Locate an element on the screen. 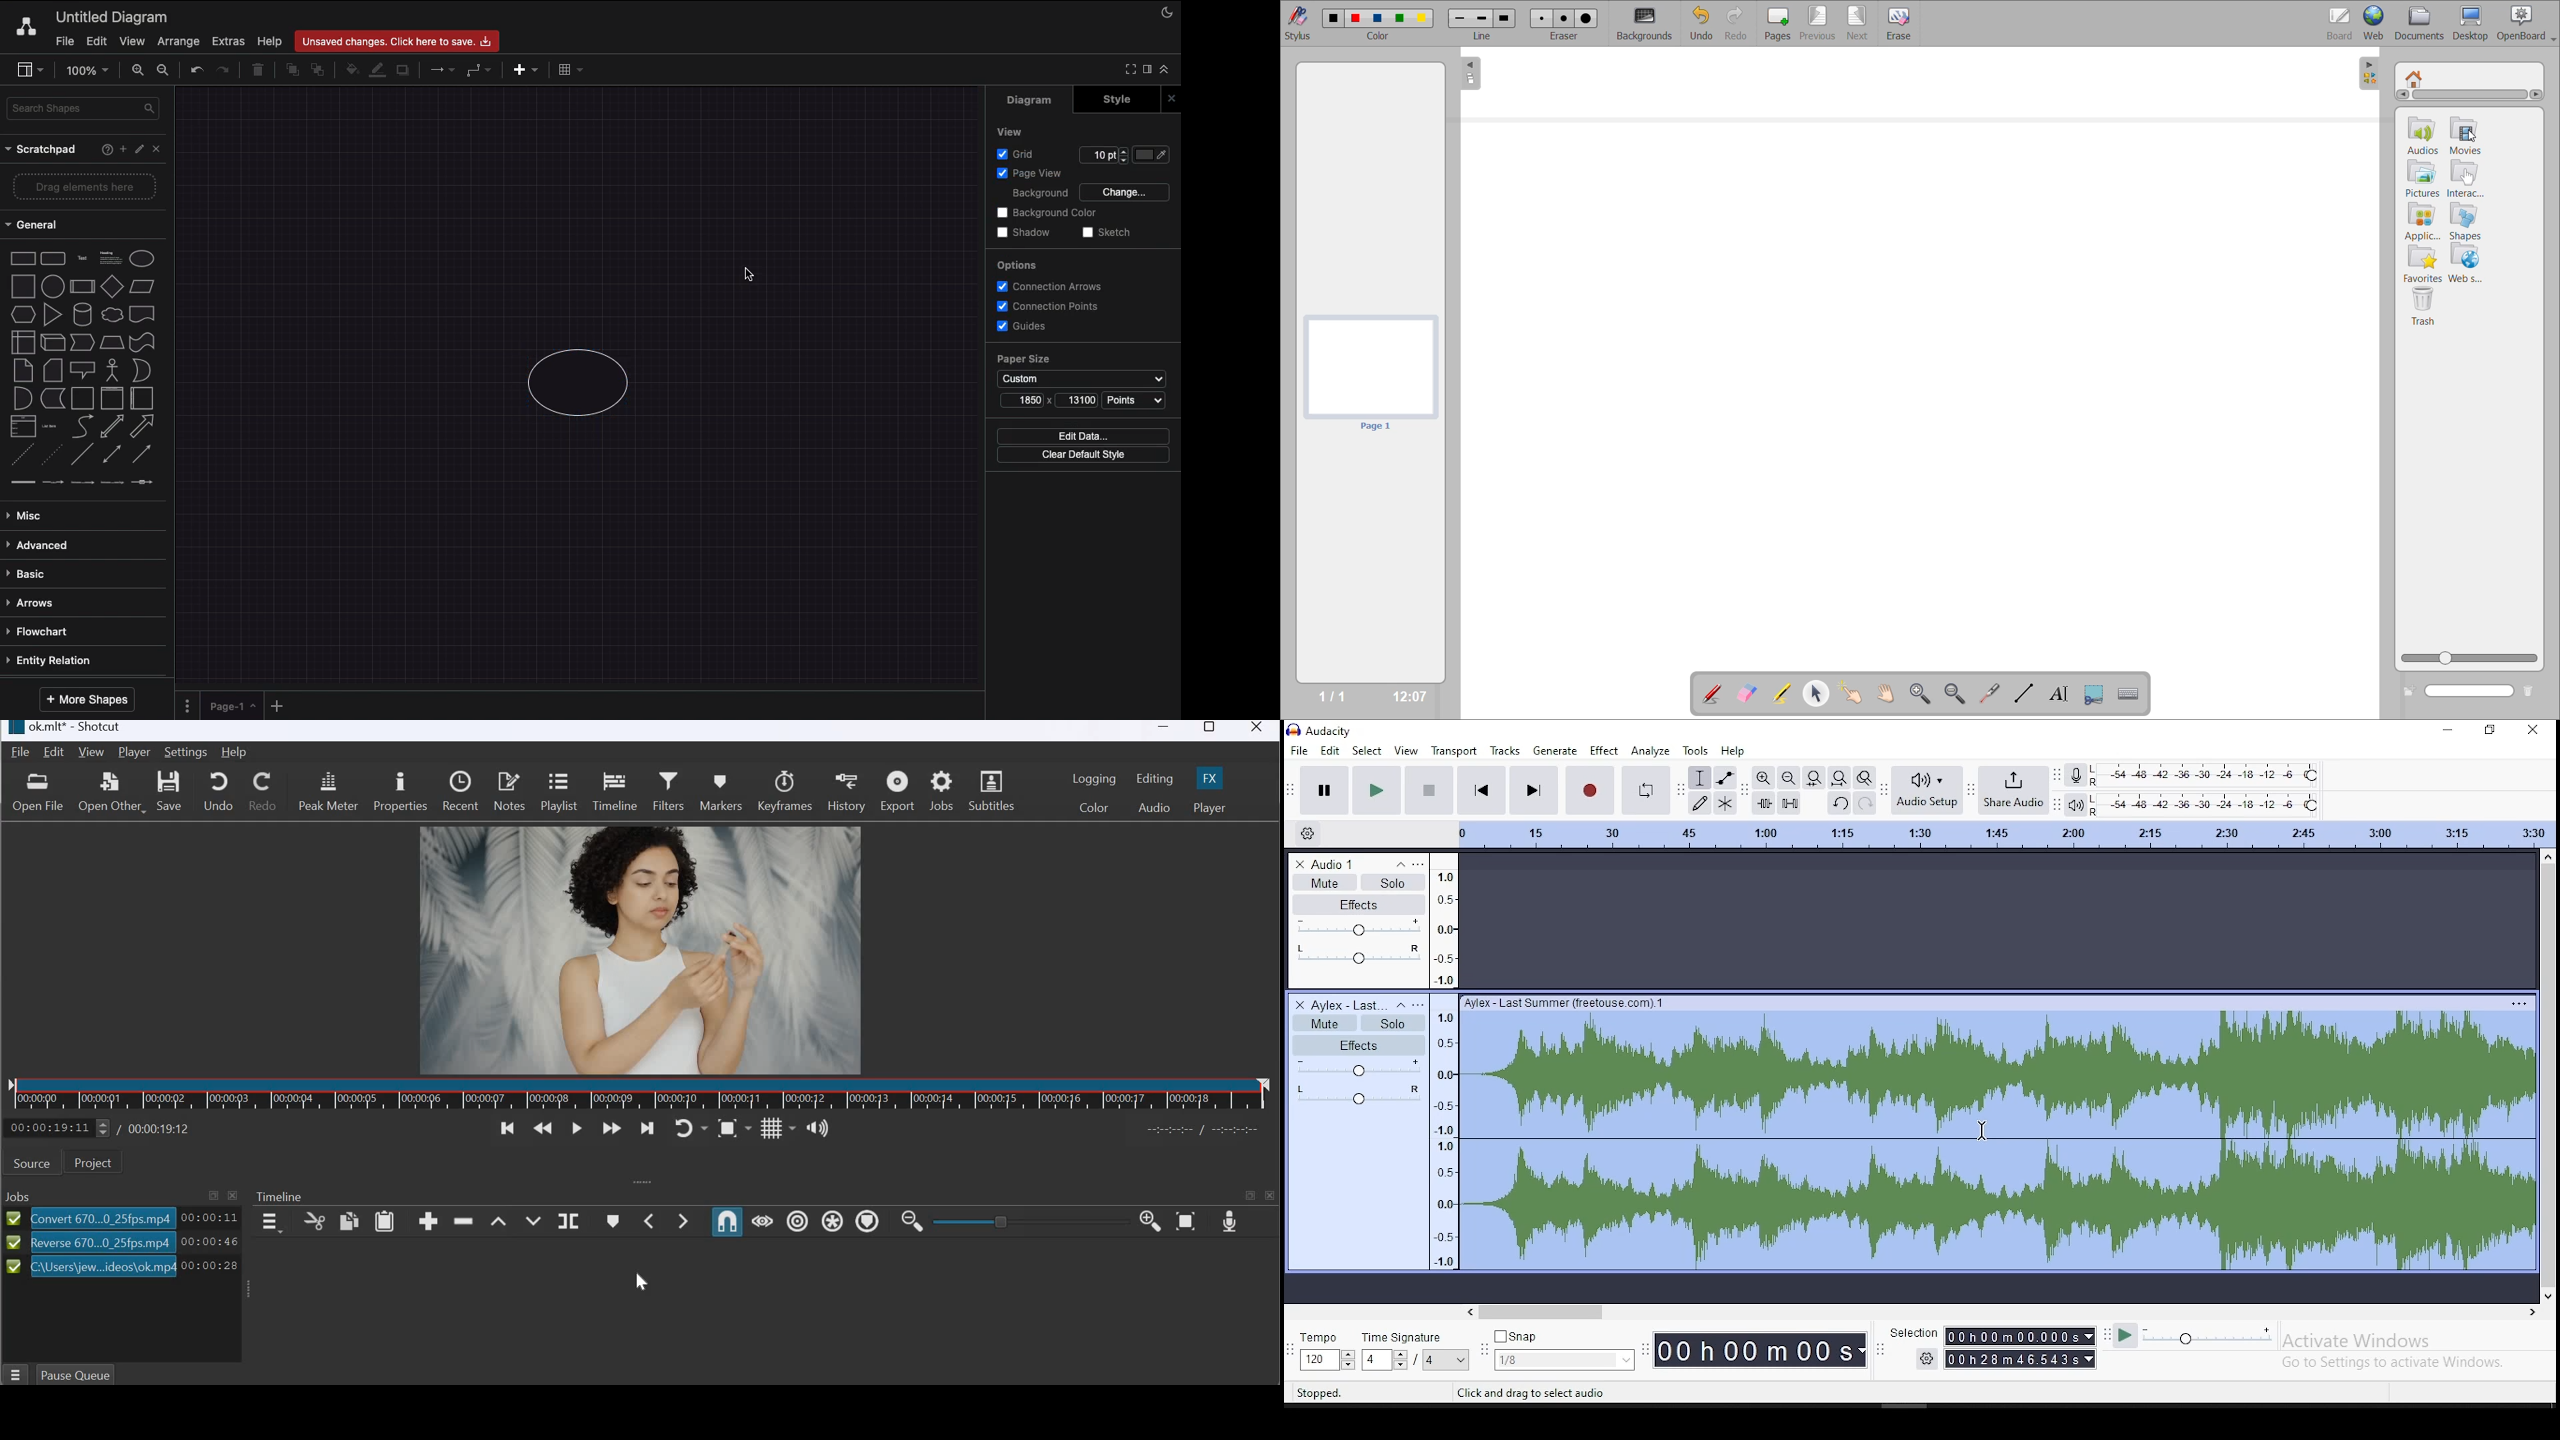 This screenshot has height=1456, width=2576. Export is located at coordinates (897, 791).